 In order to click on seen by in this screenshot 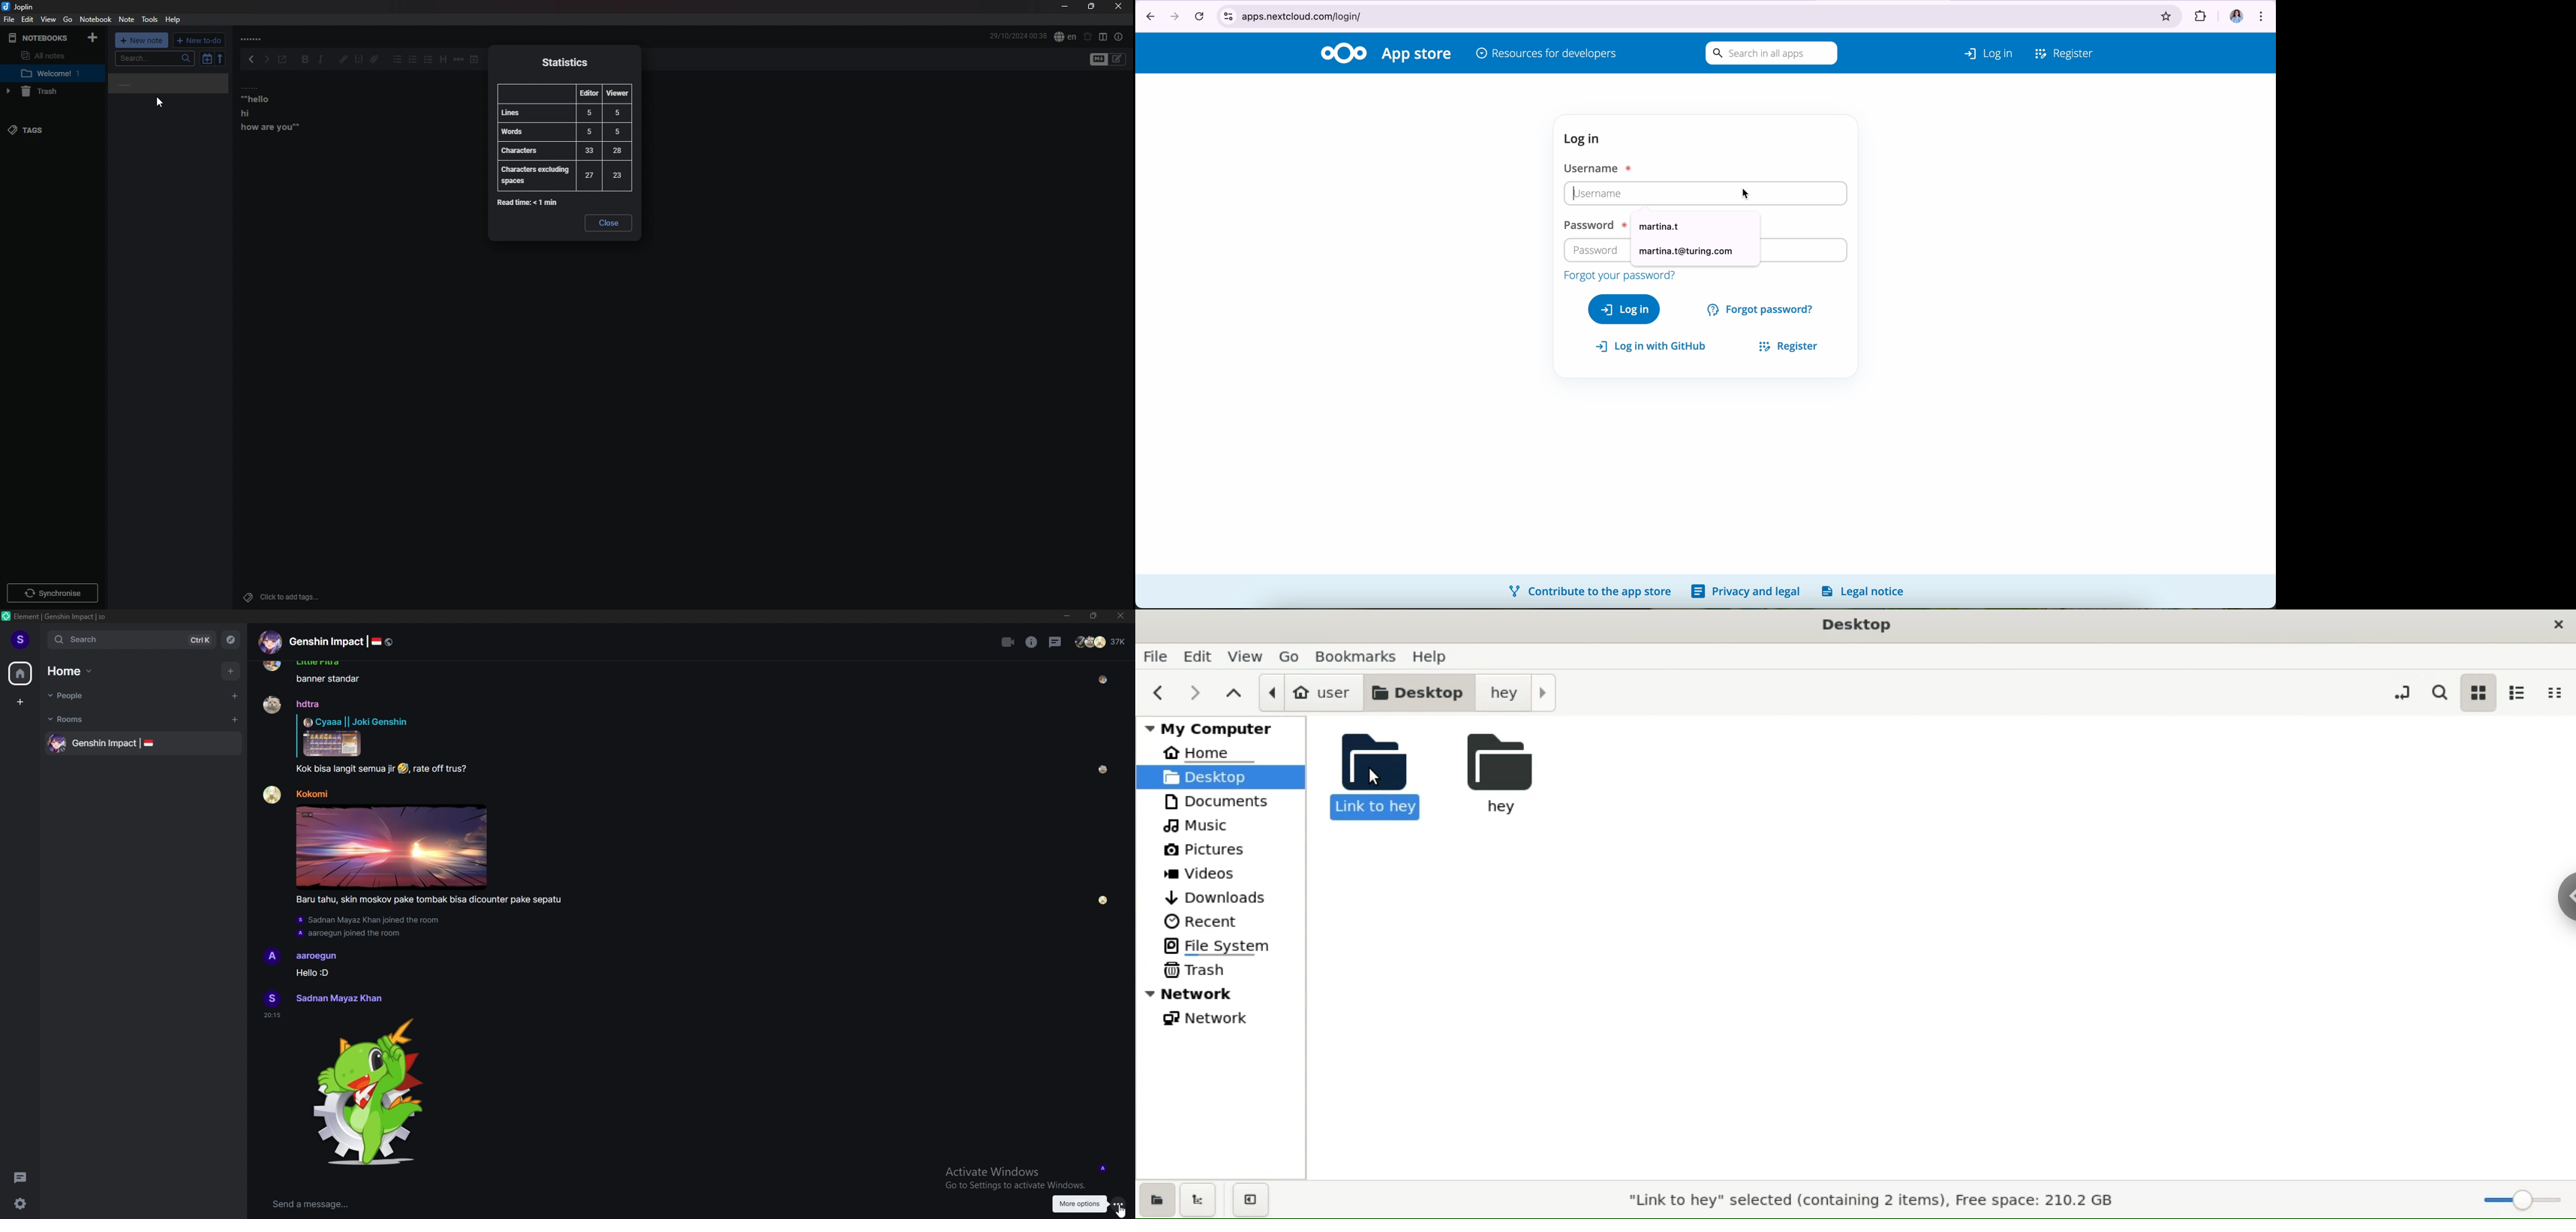, I will do `click(1104, 680)`.